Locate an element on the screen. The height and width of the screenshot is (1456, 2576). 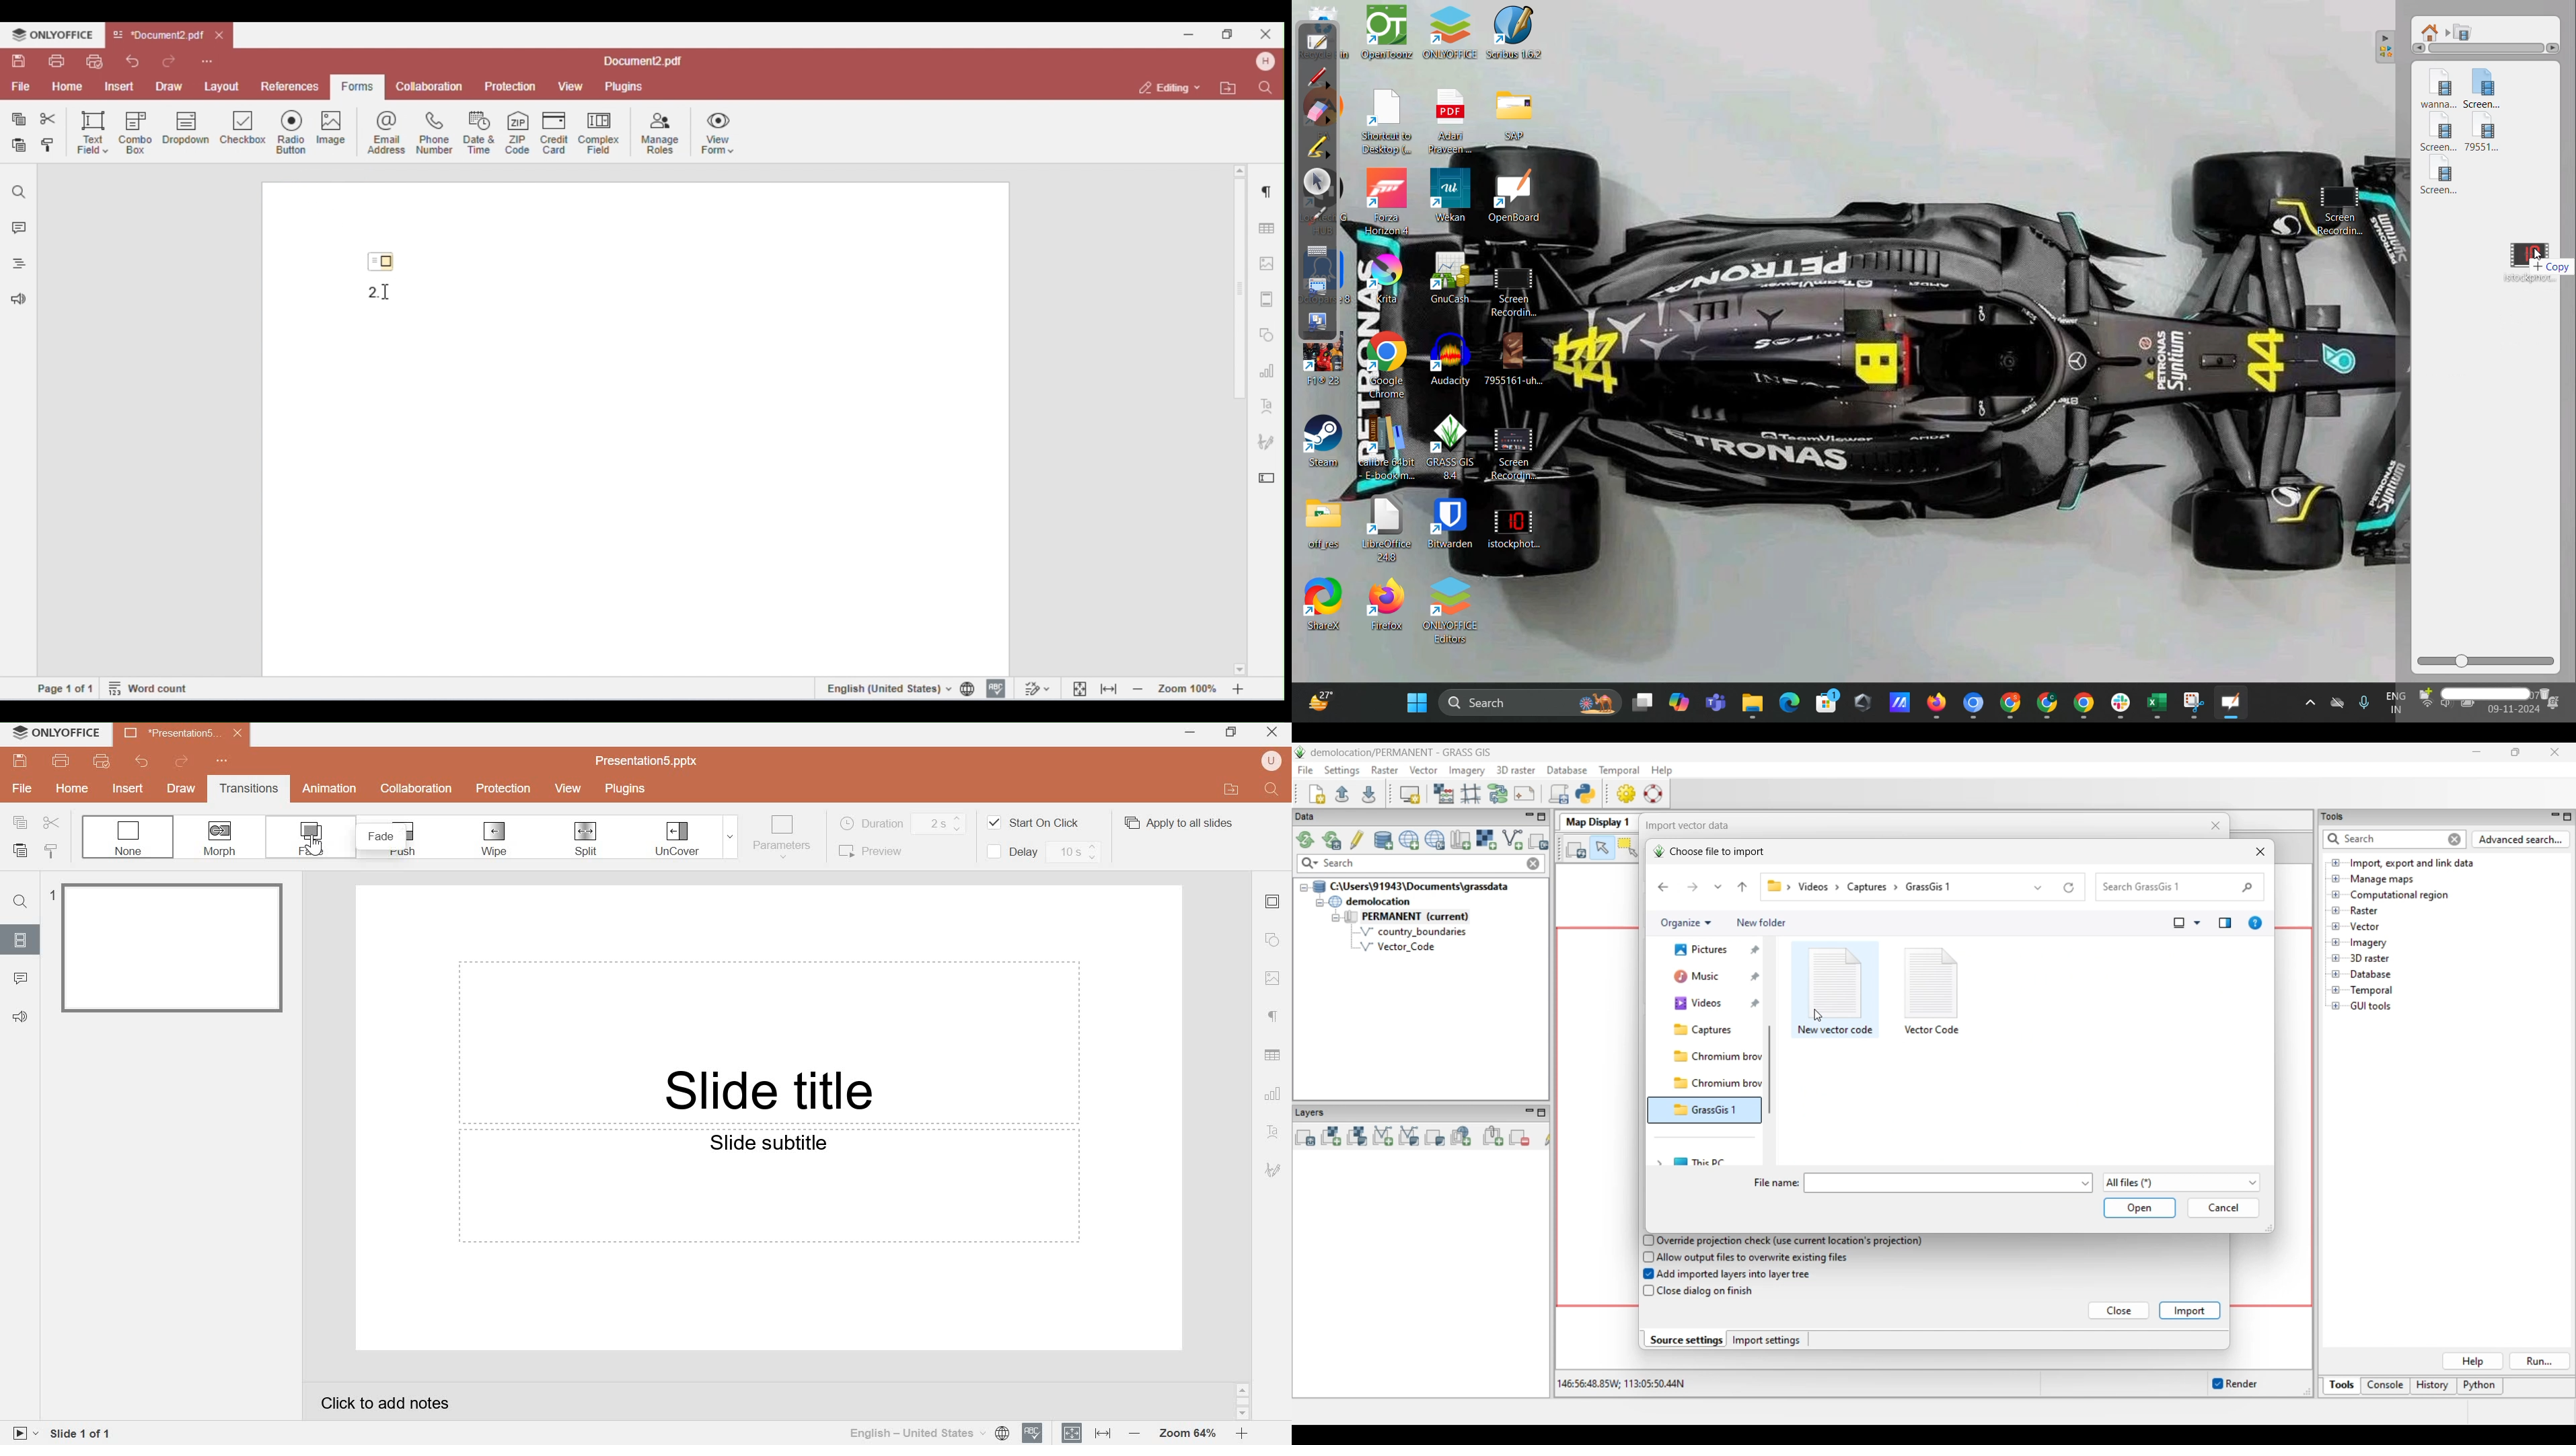
shape settings is located at coordinates (1271, 940).